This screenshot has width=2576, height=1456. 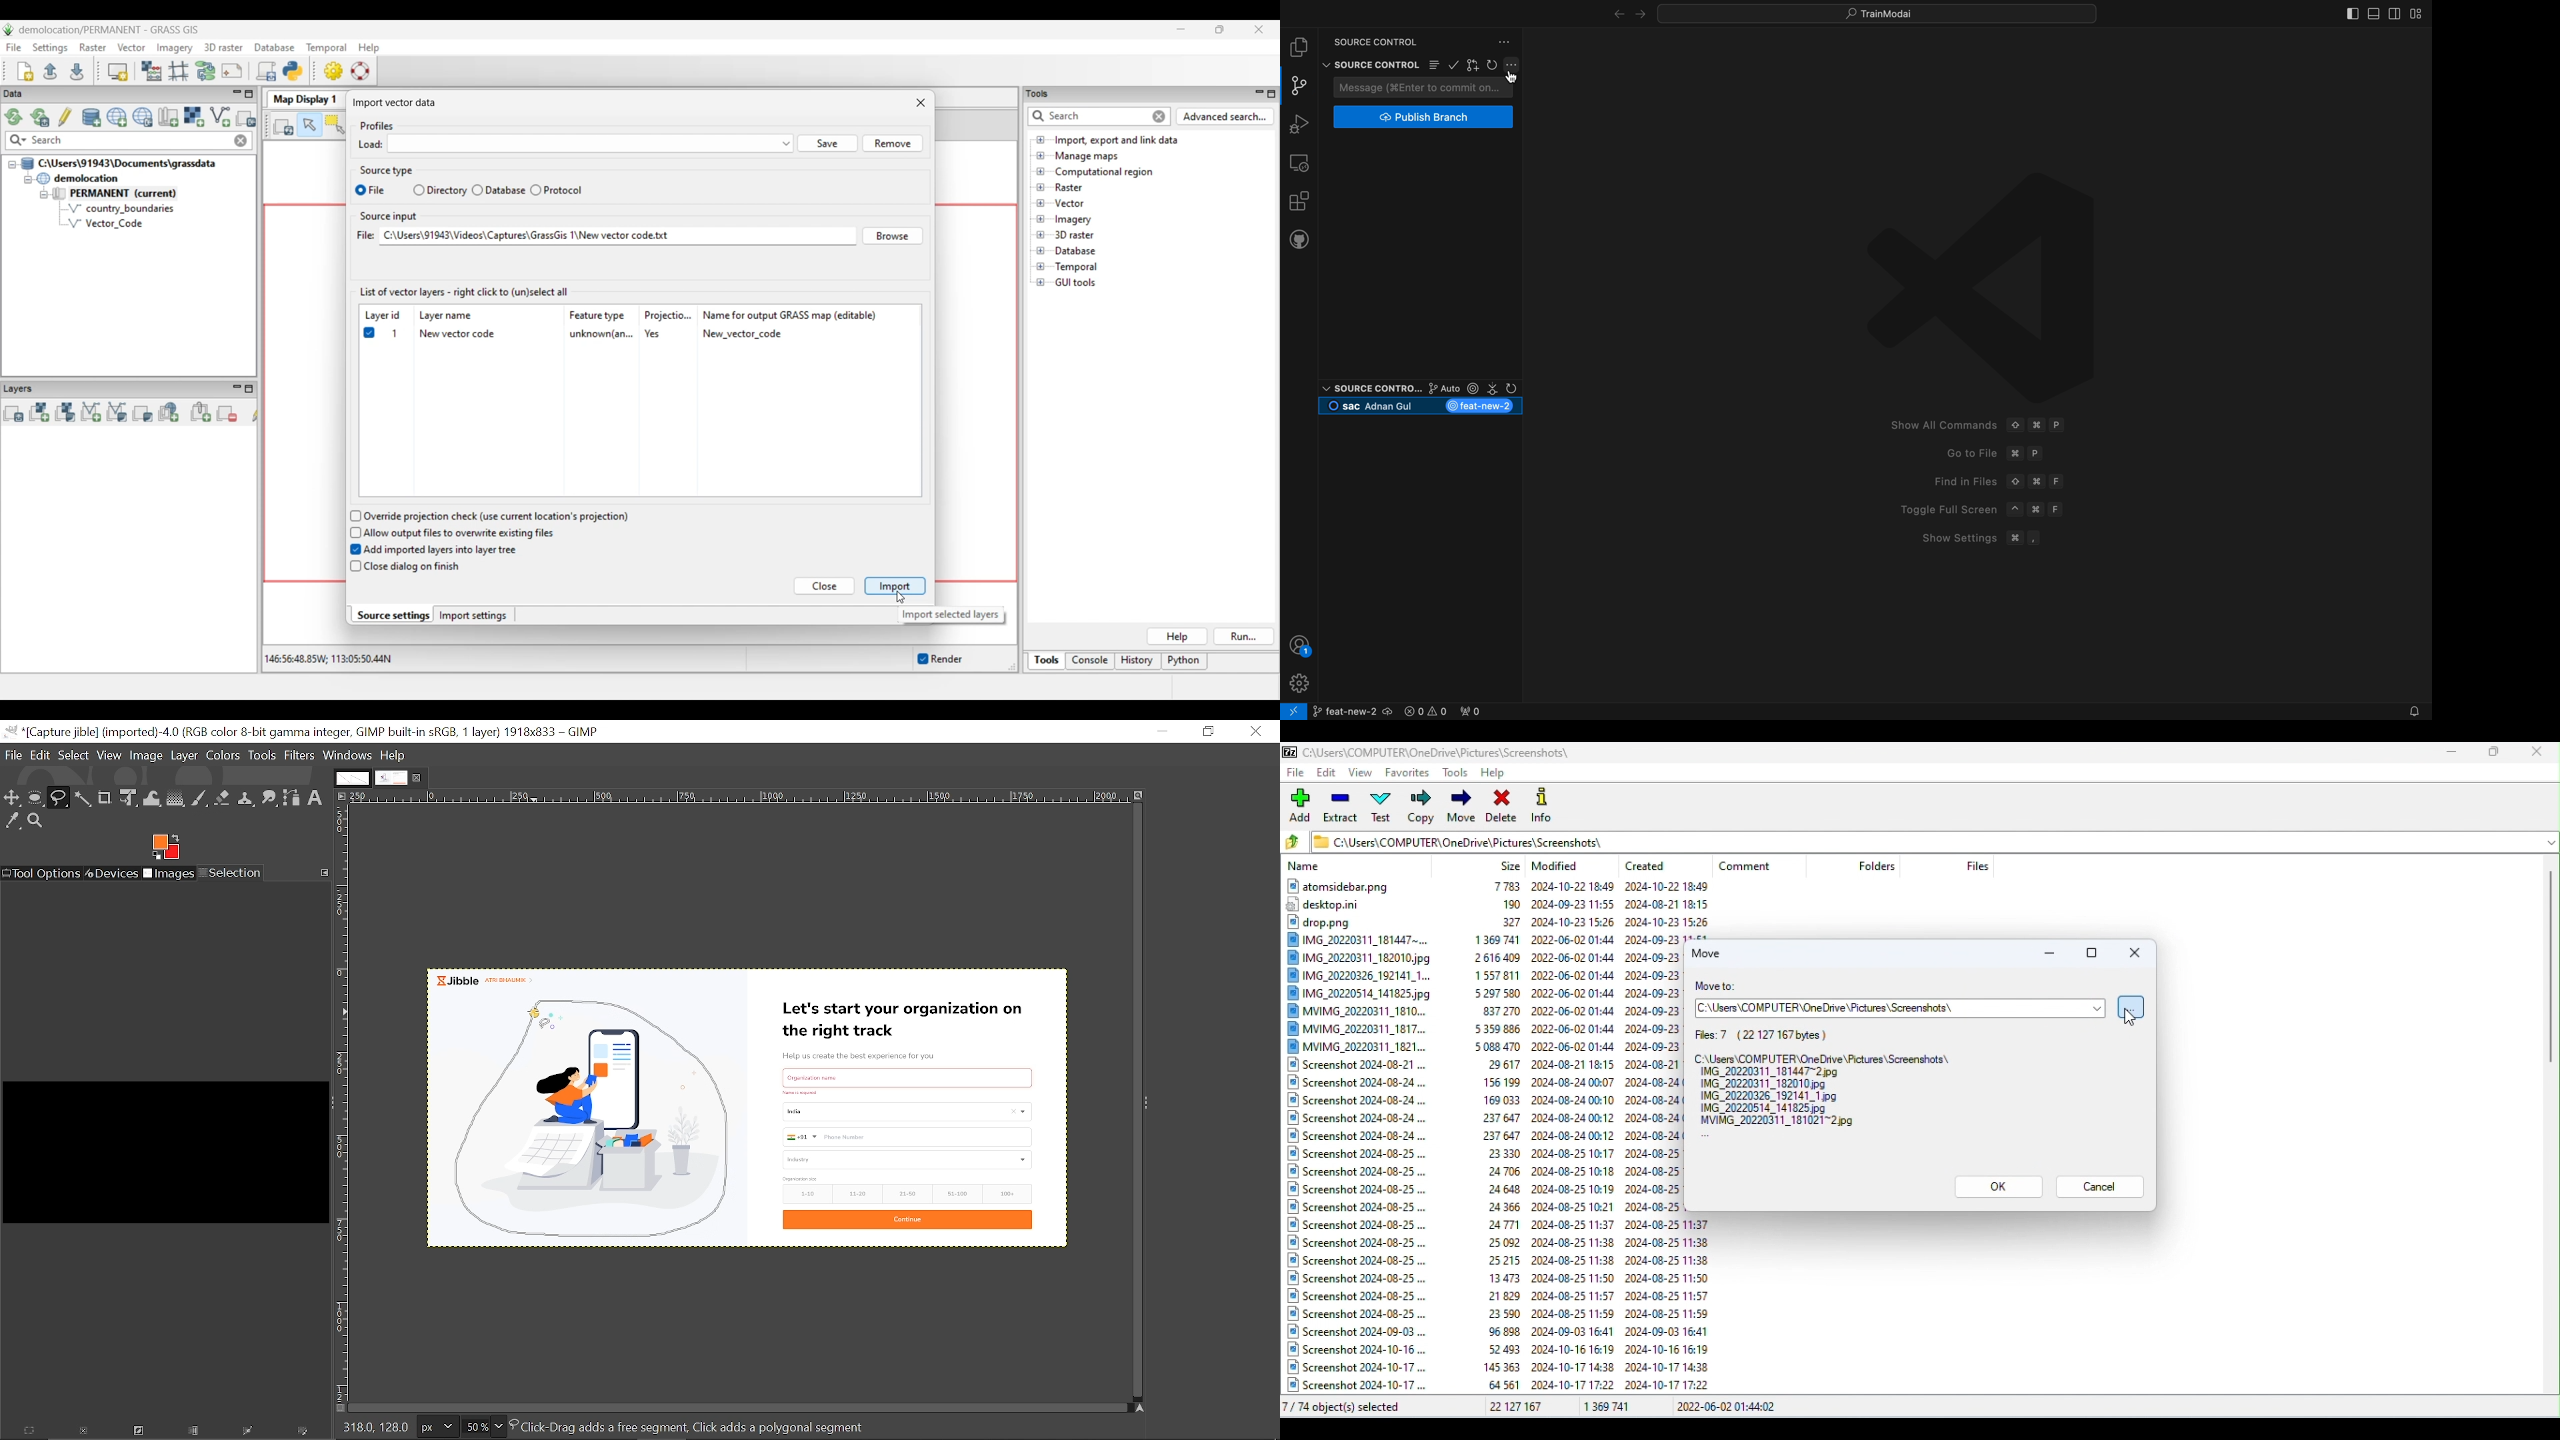 I want to click on Created, so click(x=1652, y=862).